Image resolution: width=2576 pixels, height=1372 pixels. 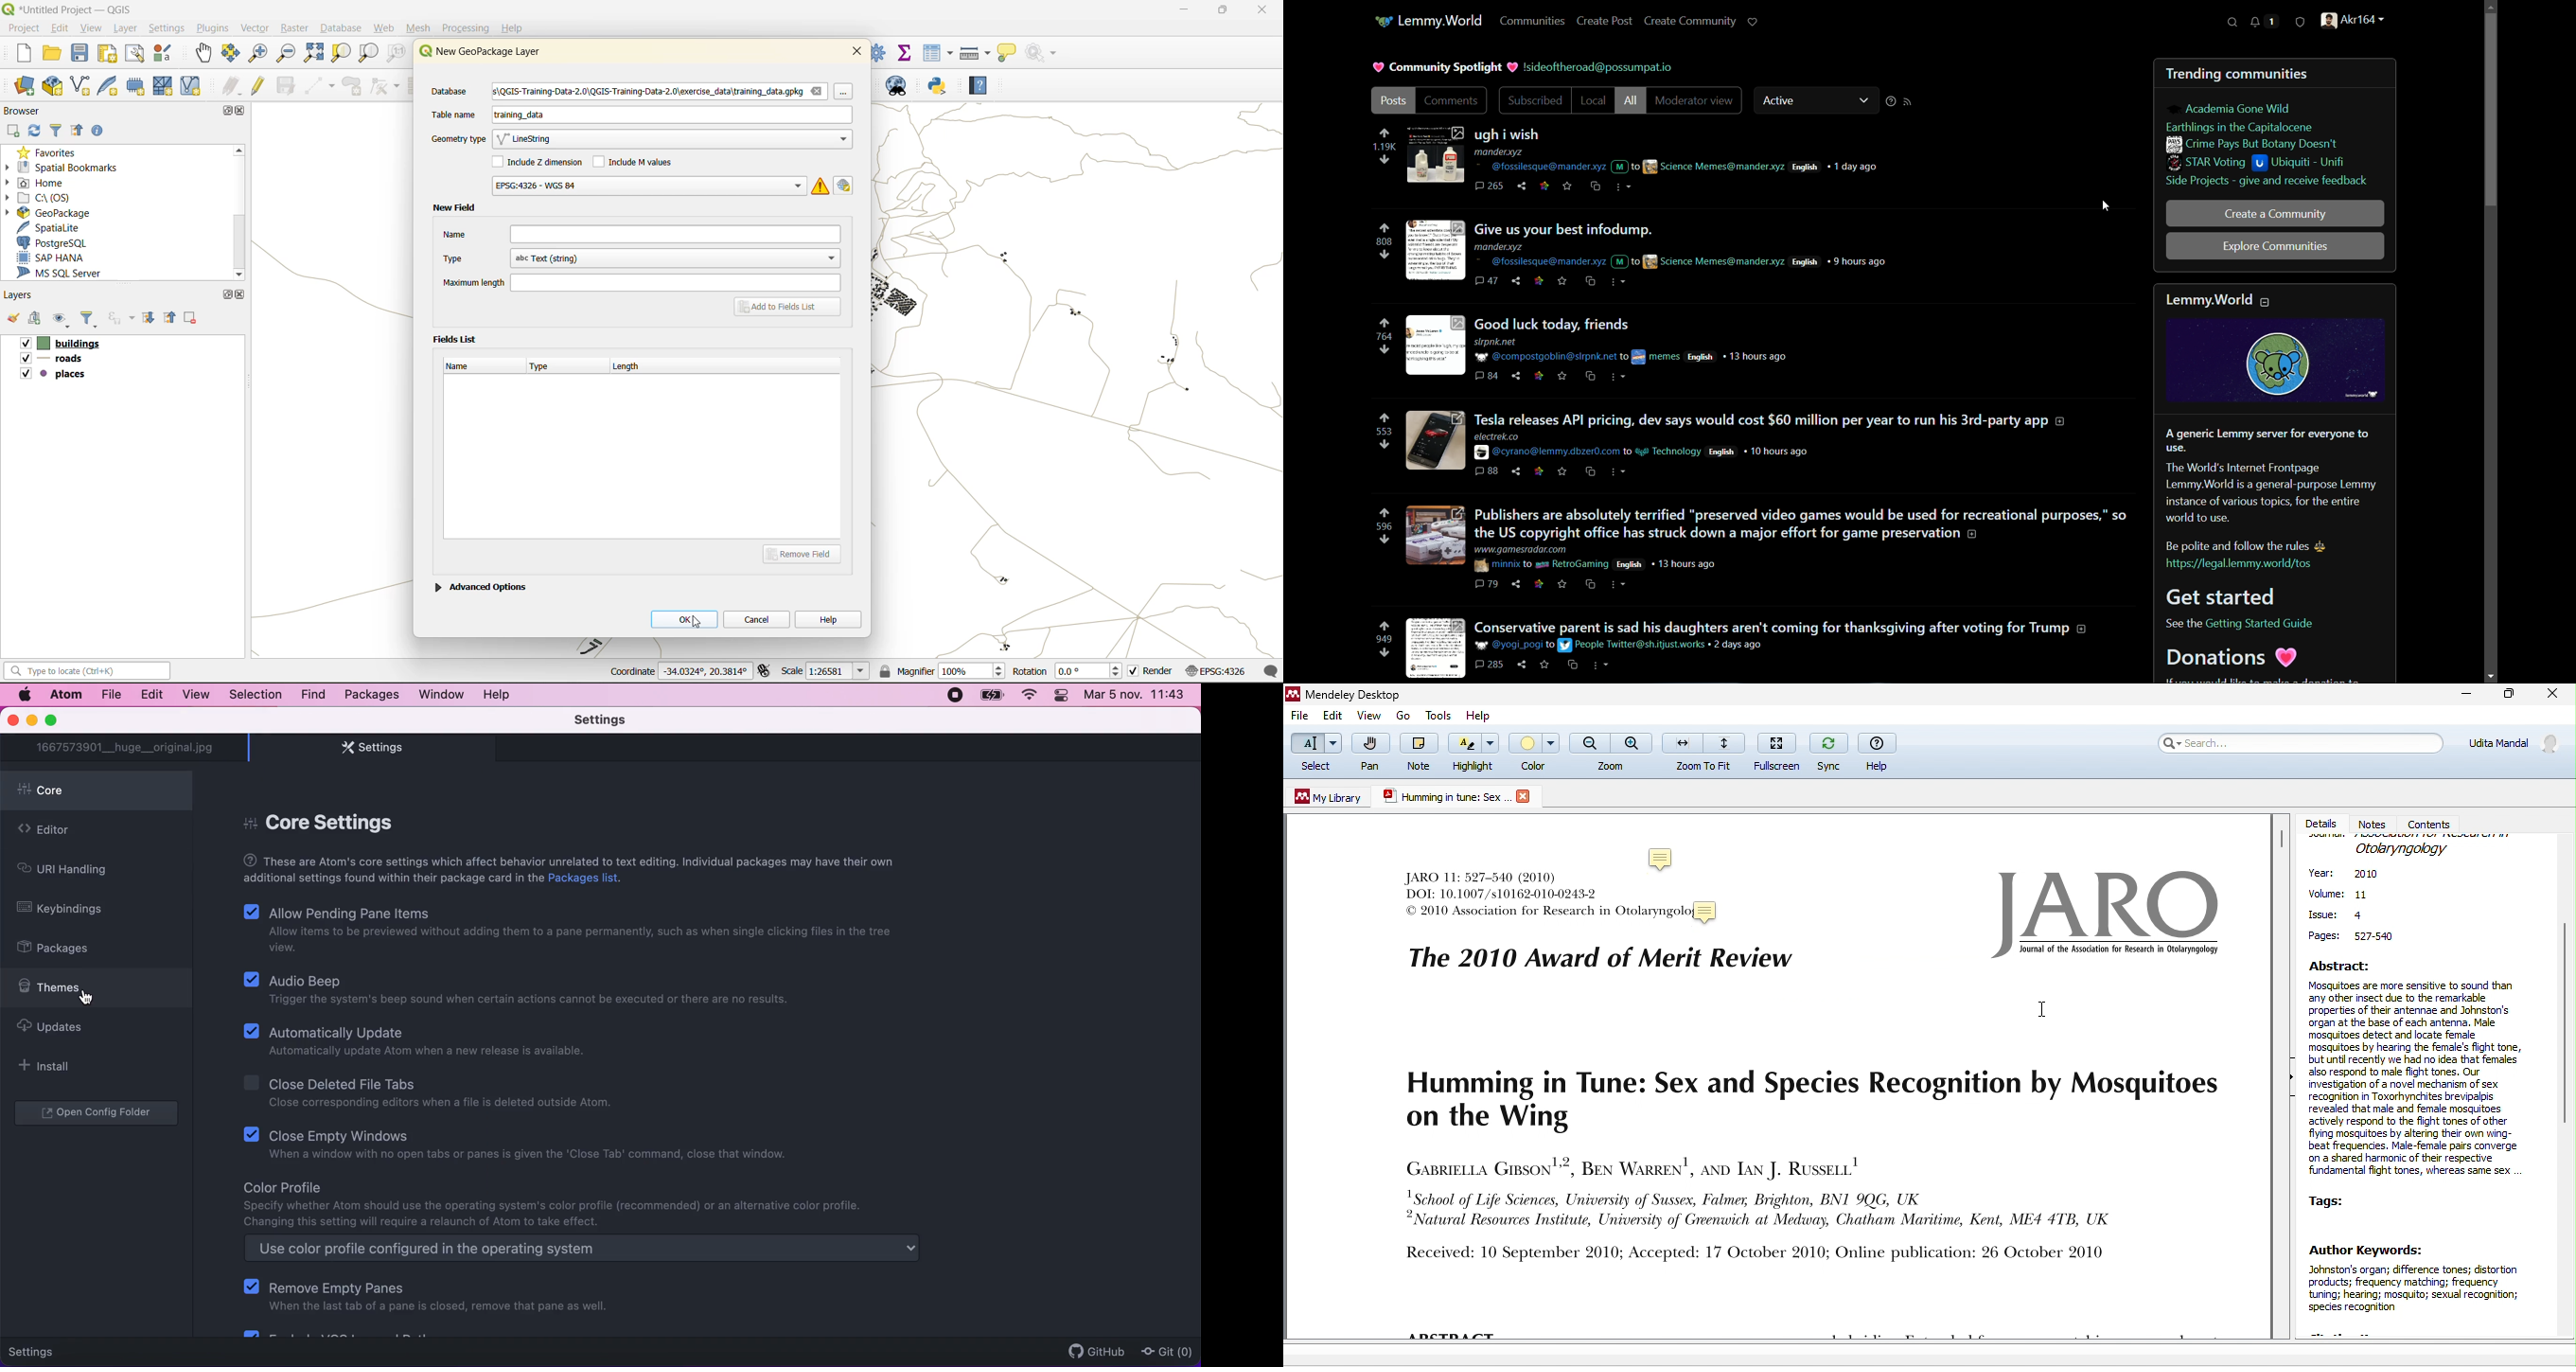 I want to click on Mac logo, so click(x=26, y=694).